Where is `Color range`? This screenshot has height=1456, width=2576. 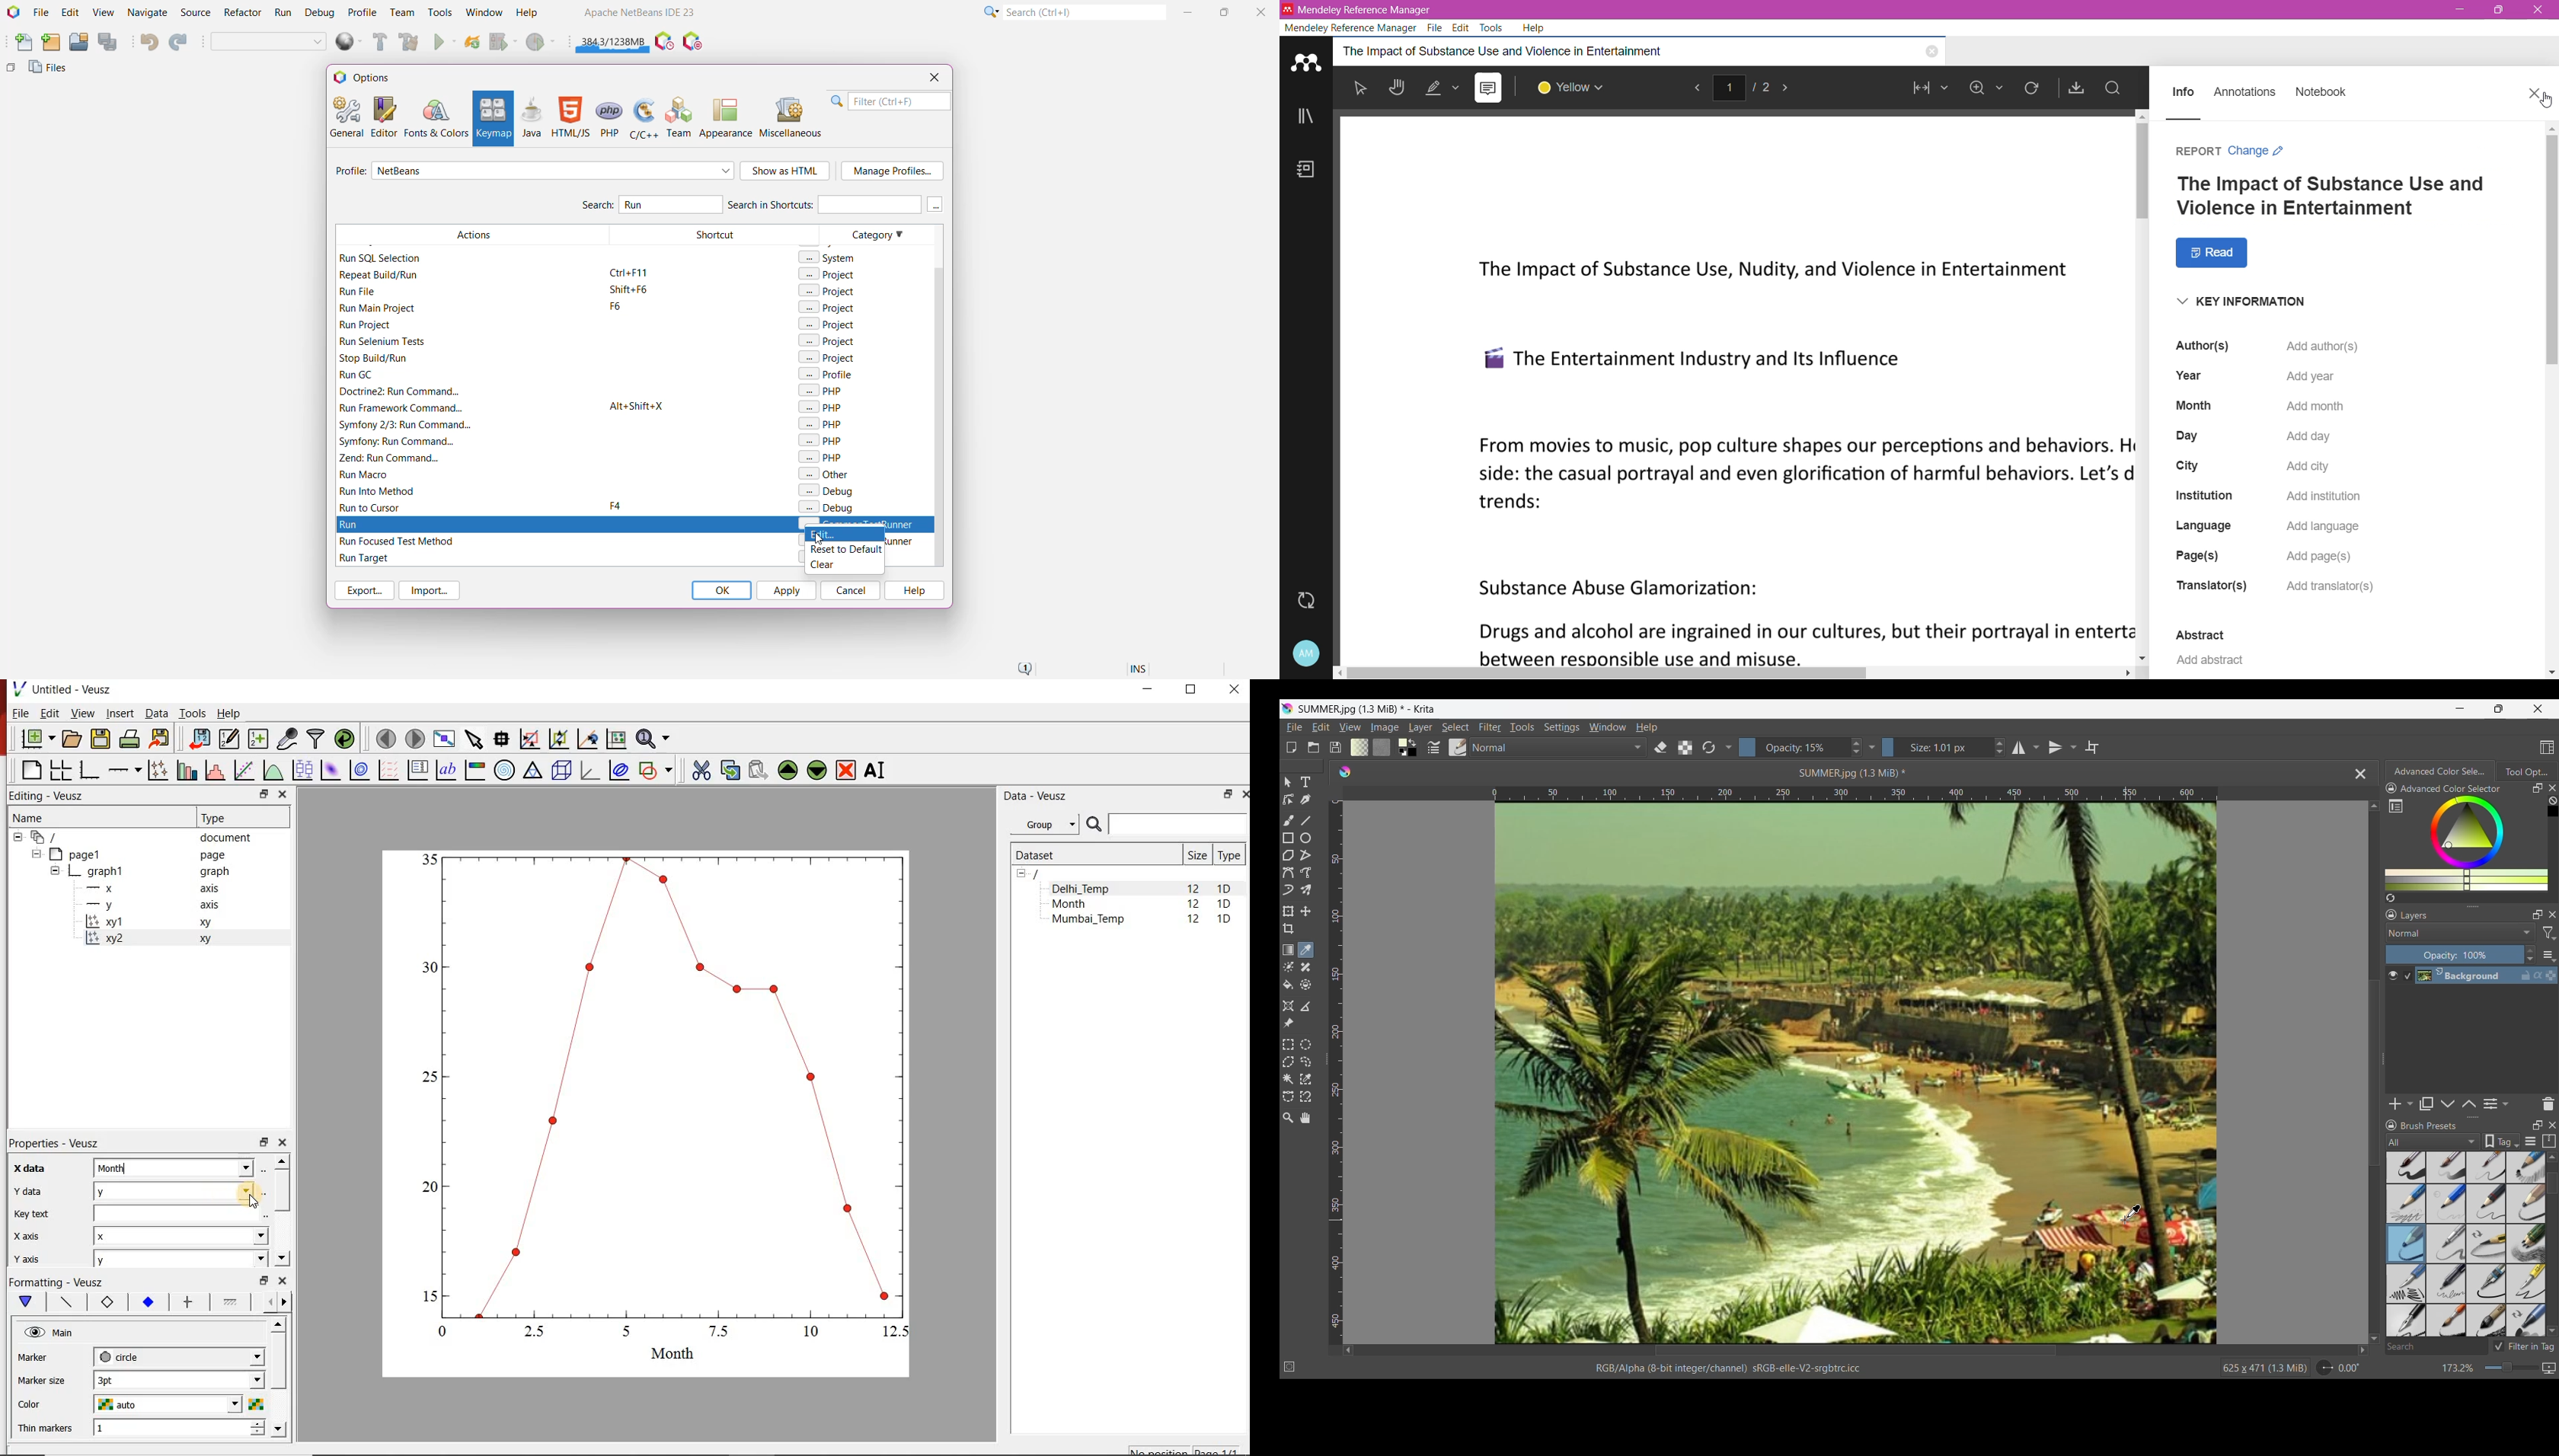 Color range is located at coordinates (2475, 843).